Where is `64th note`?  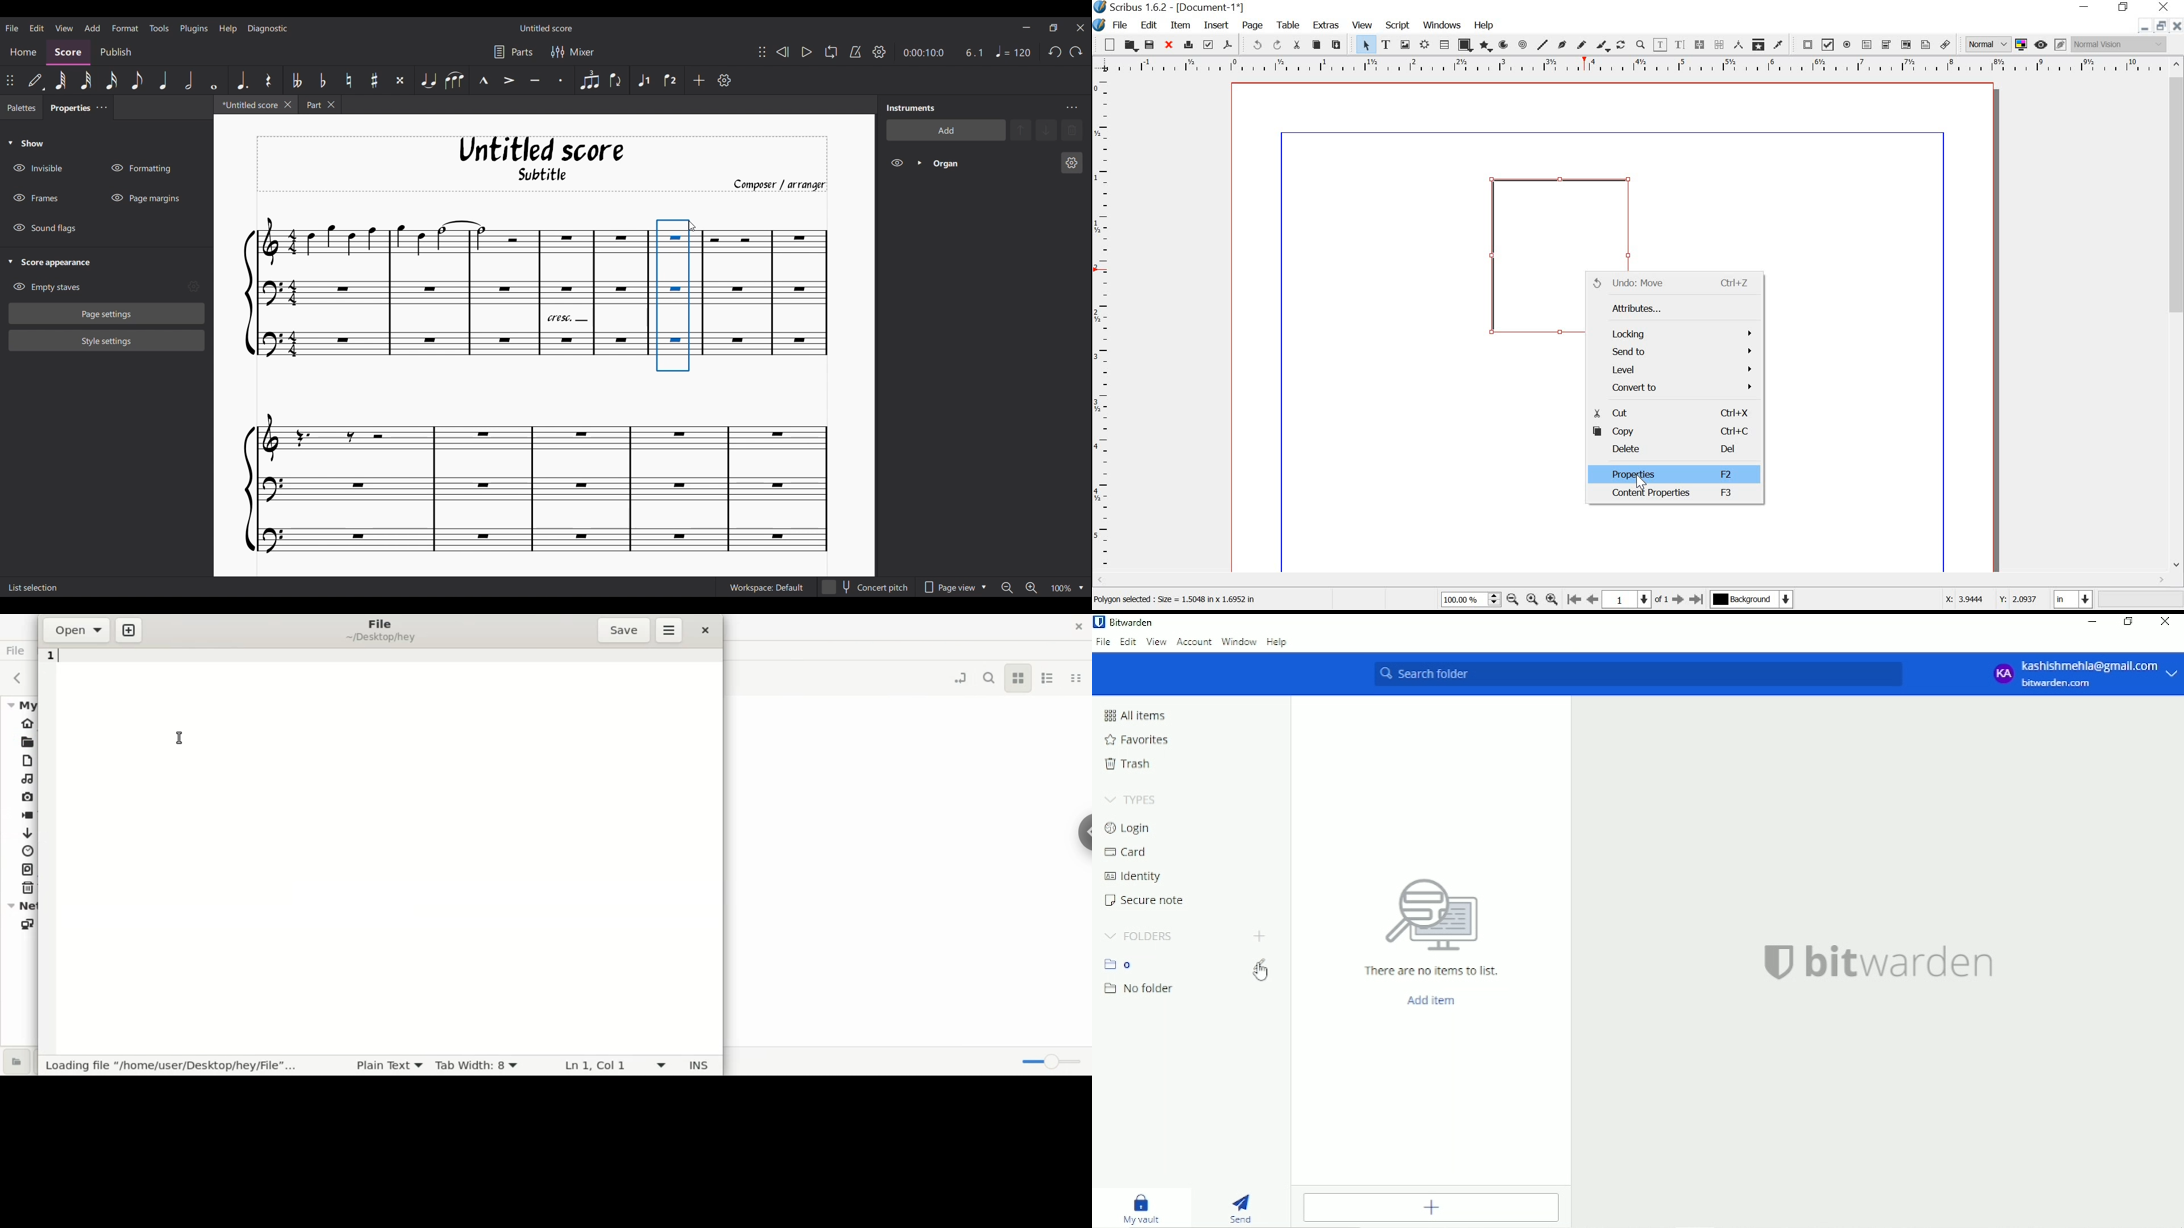 64th note is located at coordinates (60, 80).